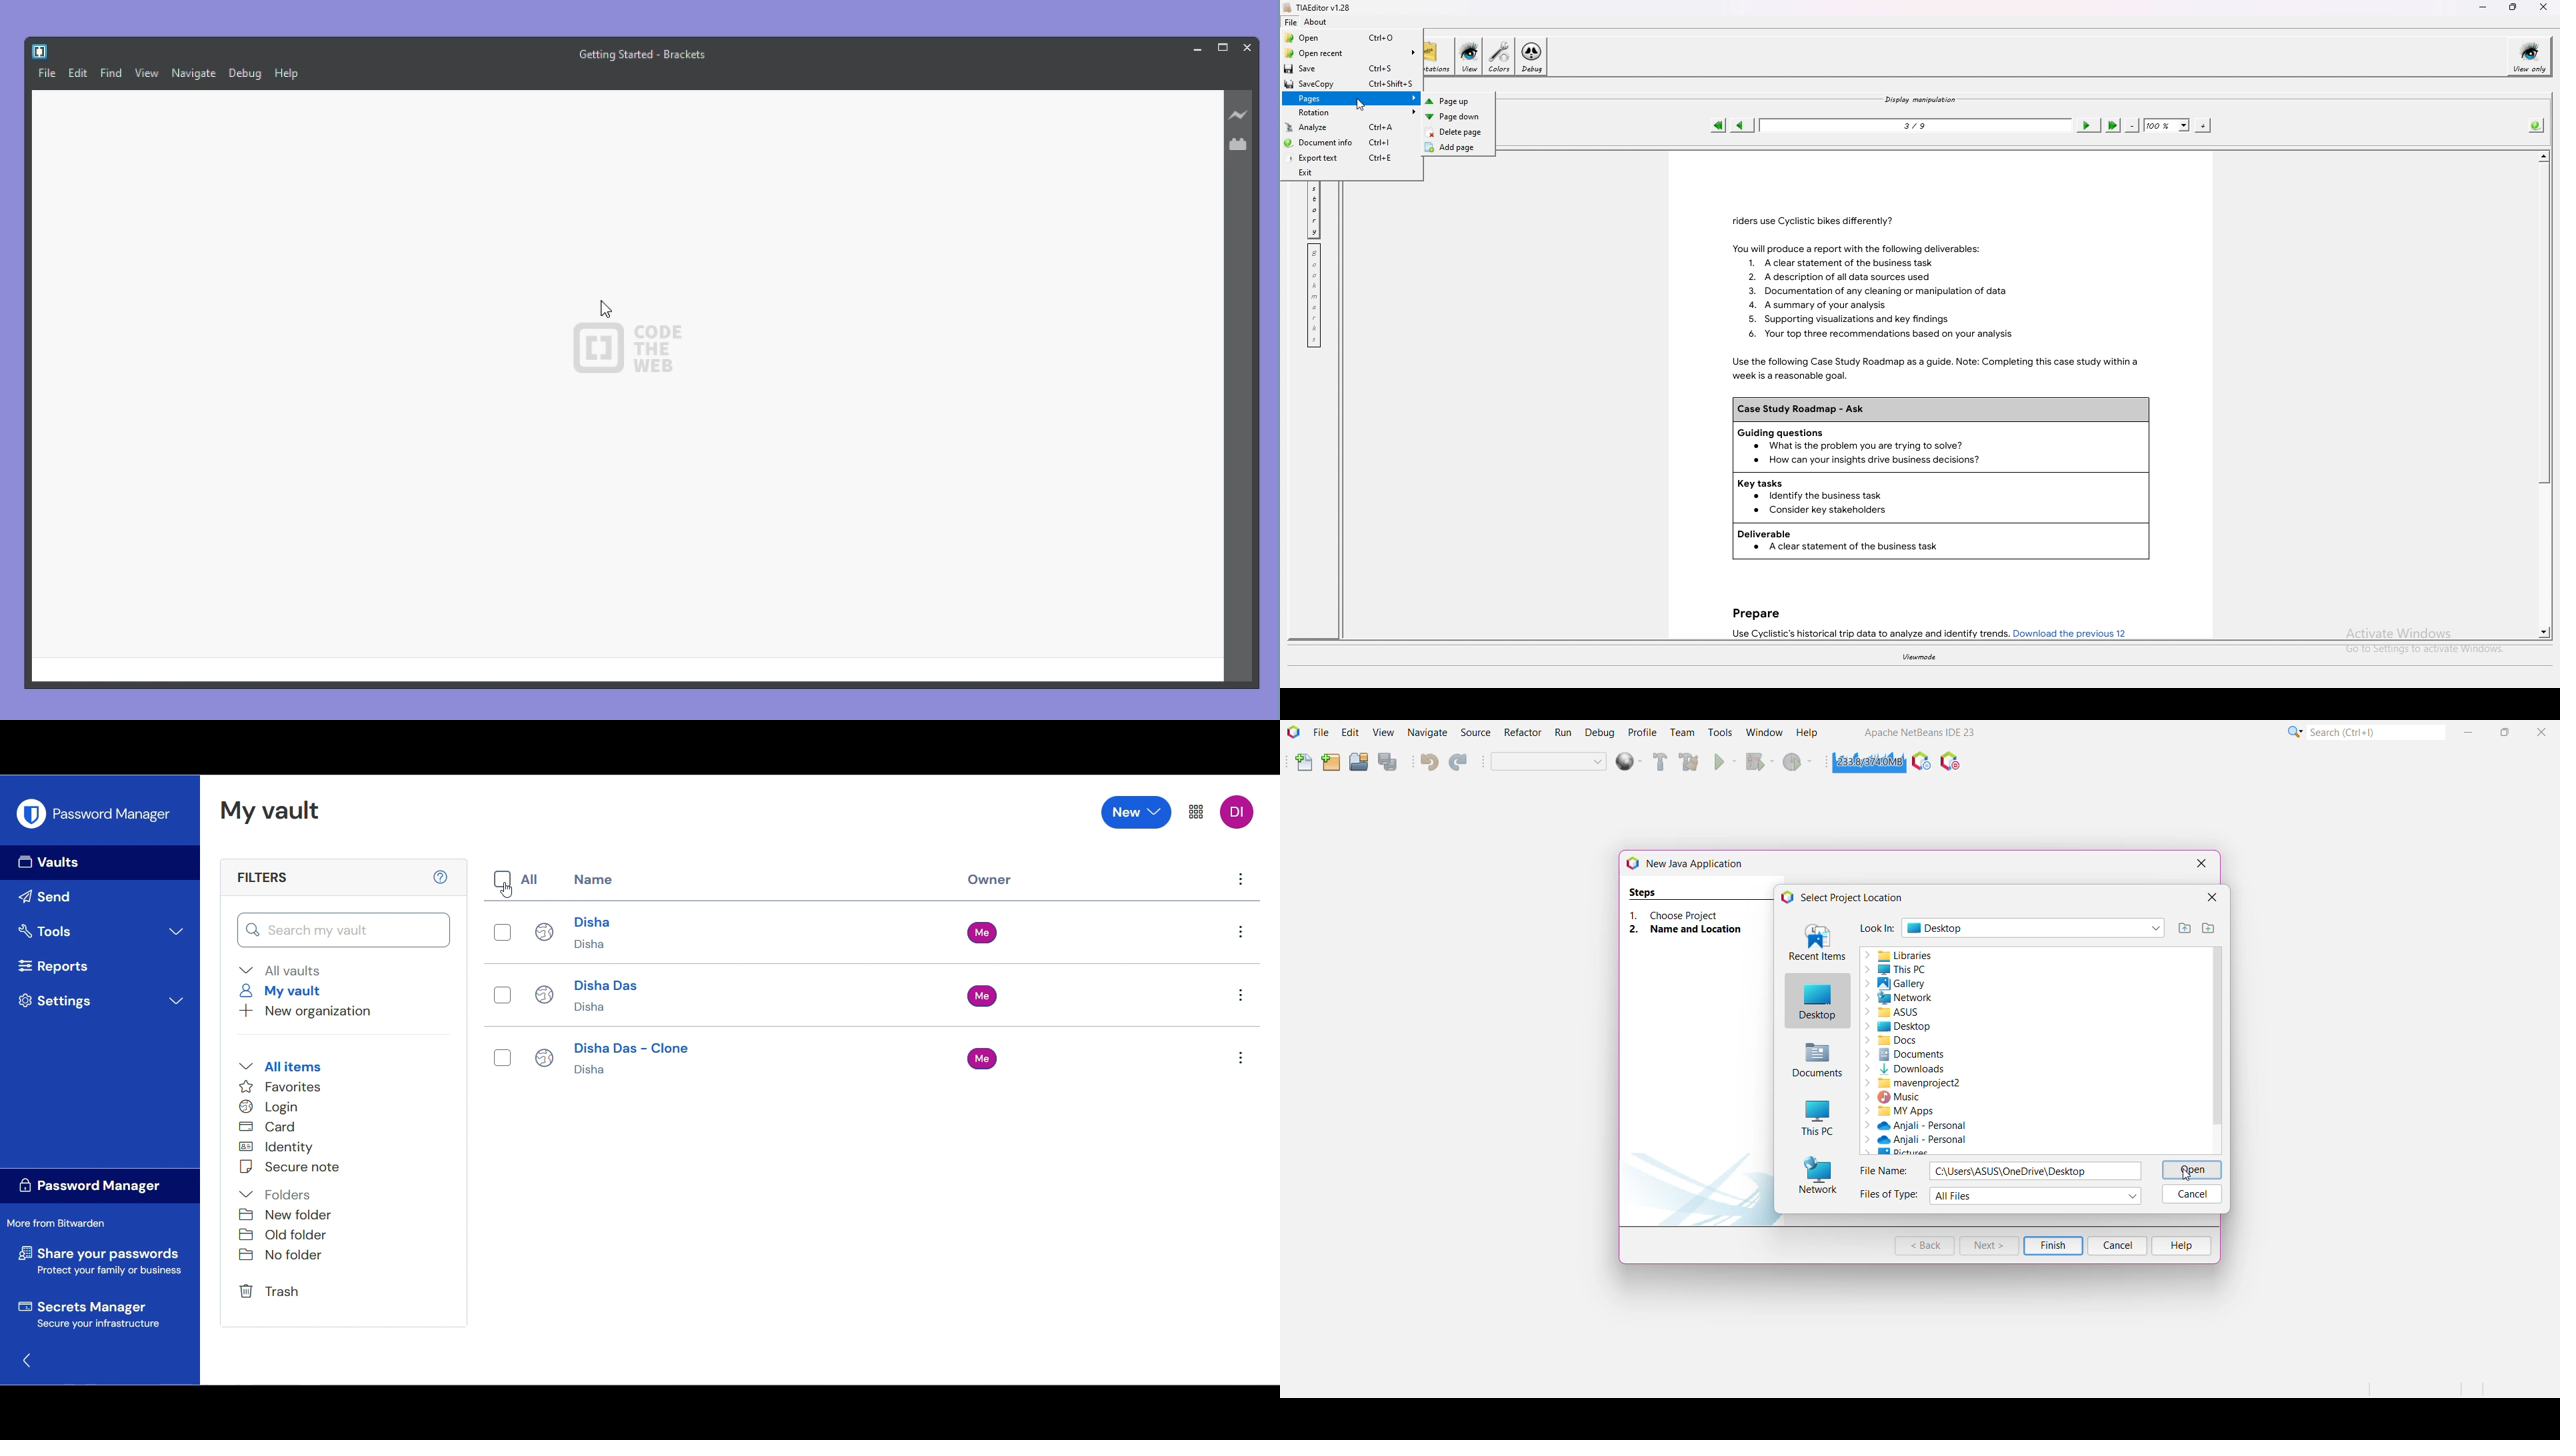 The image size is (2576, 1456). Describe the element at coordinates (575, 931) in the screenshot. I see `Disha      Disha` at that location.